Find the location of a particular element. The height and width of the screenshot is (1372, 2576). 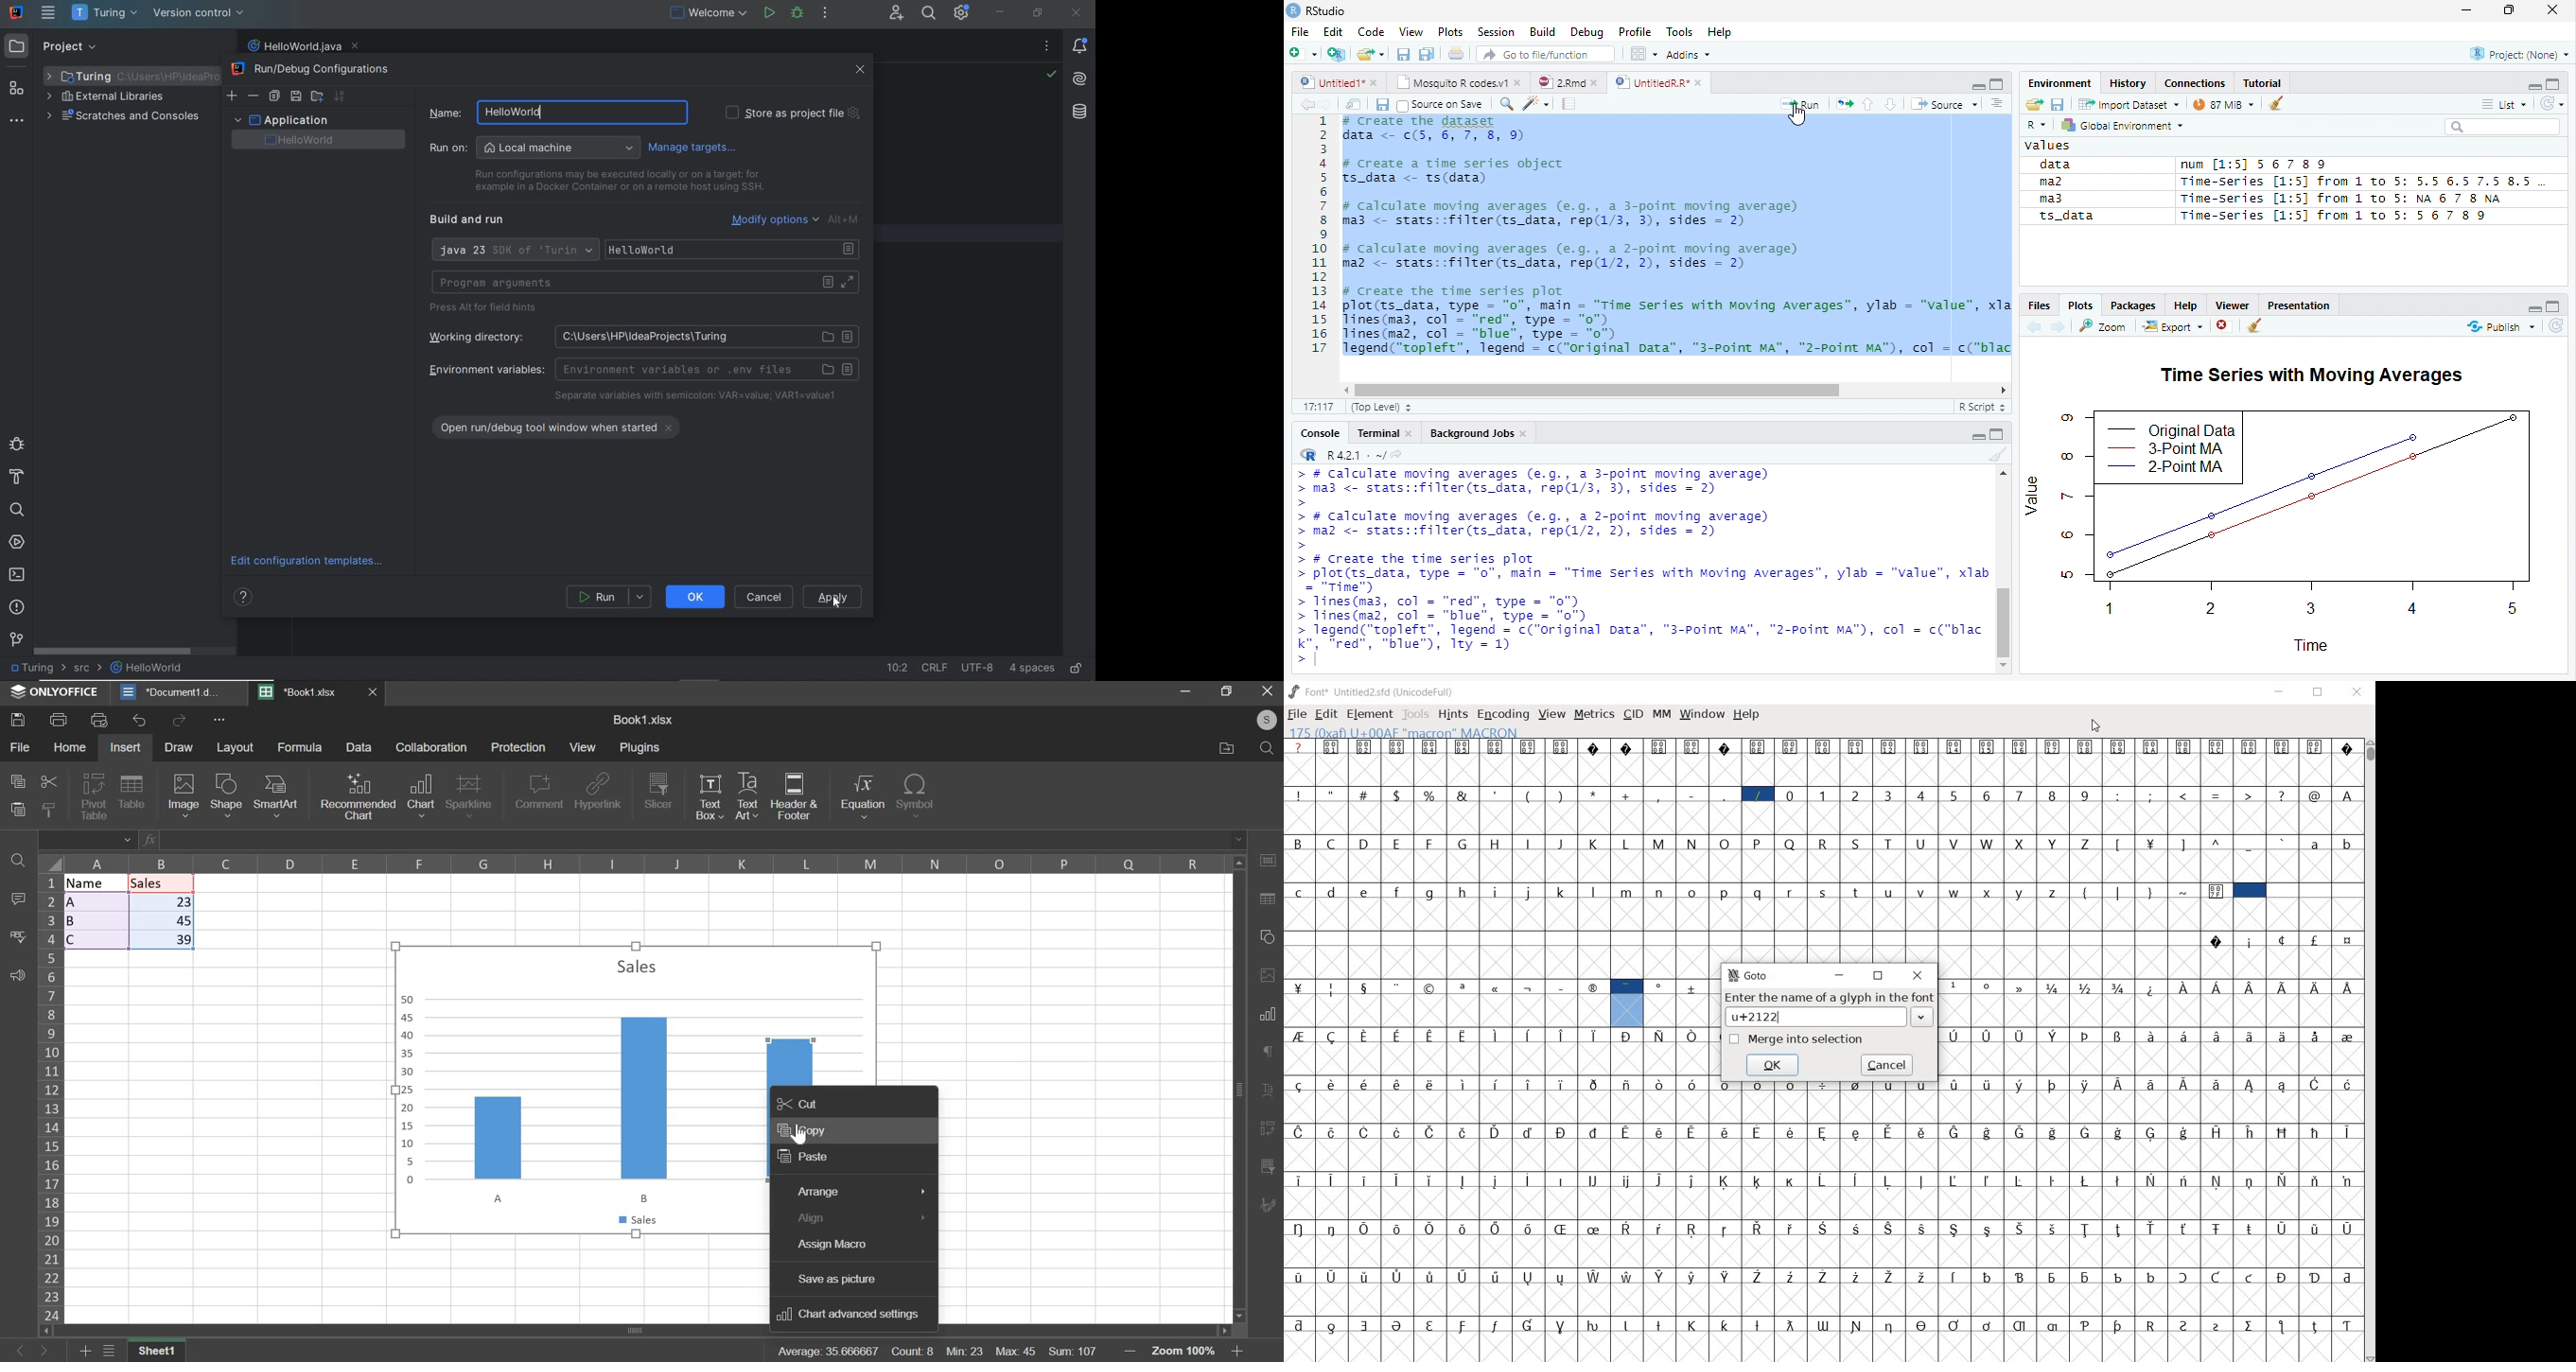

minimize is located at coordinates (2465, 11).